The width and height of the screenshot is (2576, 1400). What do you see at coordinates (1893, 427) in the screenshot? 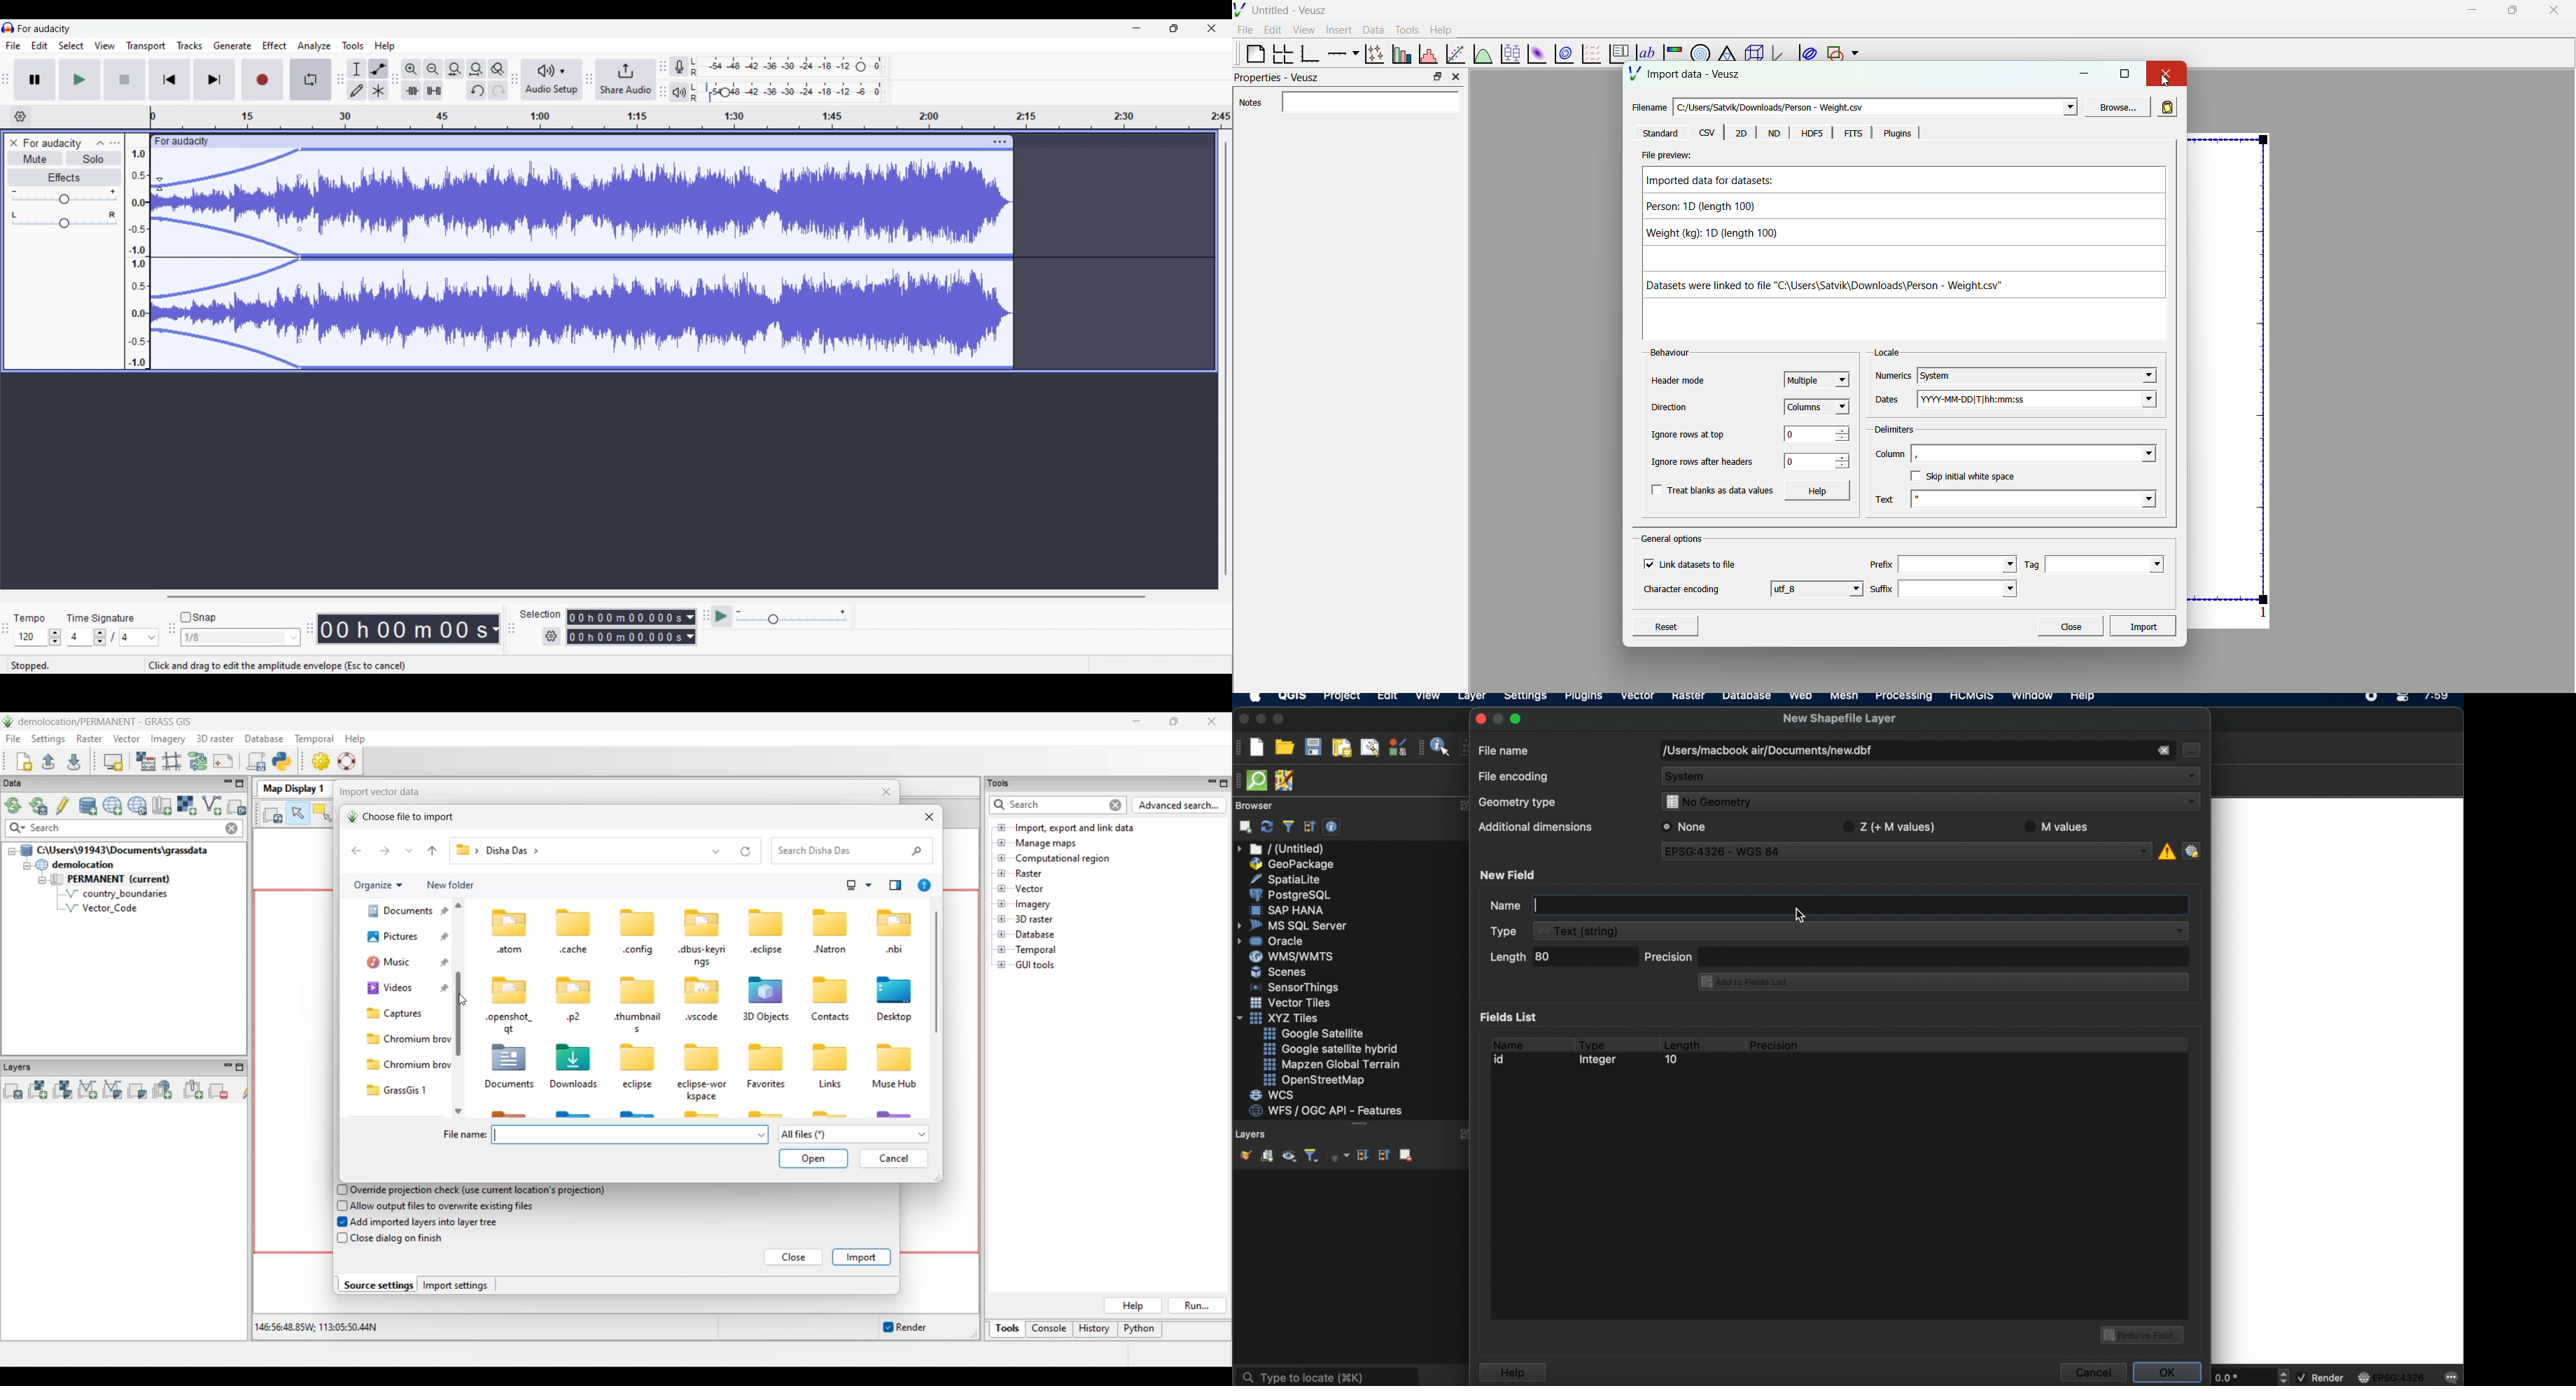
I see `delimiters` at bounding box center [1893, 427].